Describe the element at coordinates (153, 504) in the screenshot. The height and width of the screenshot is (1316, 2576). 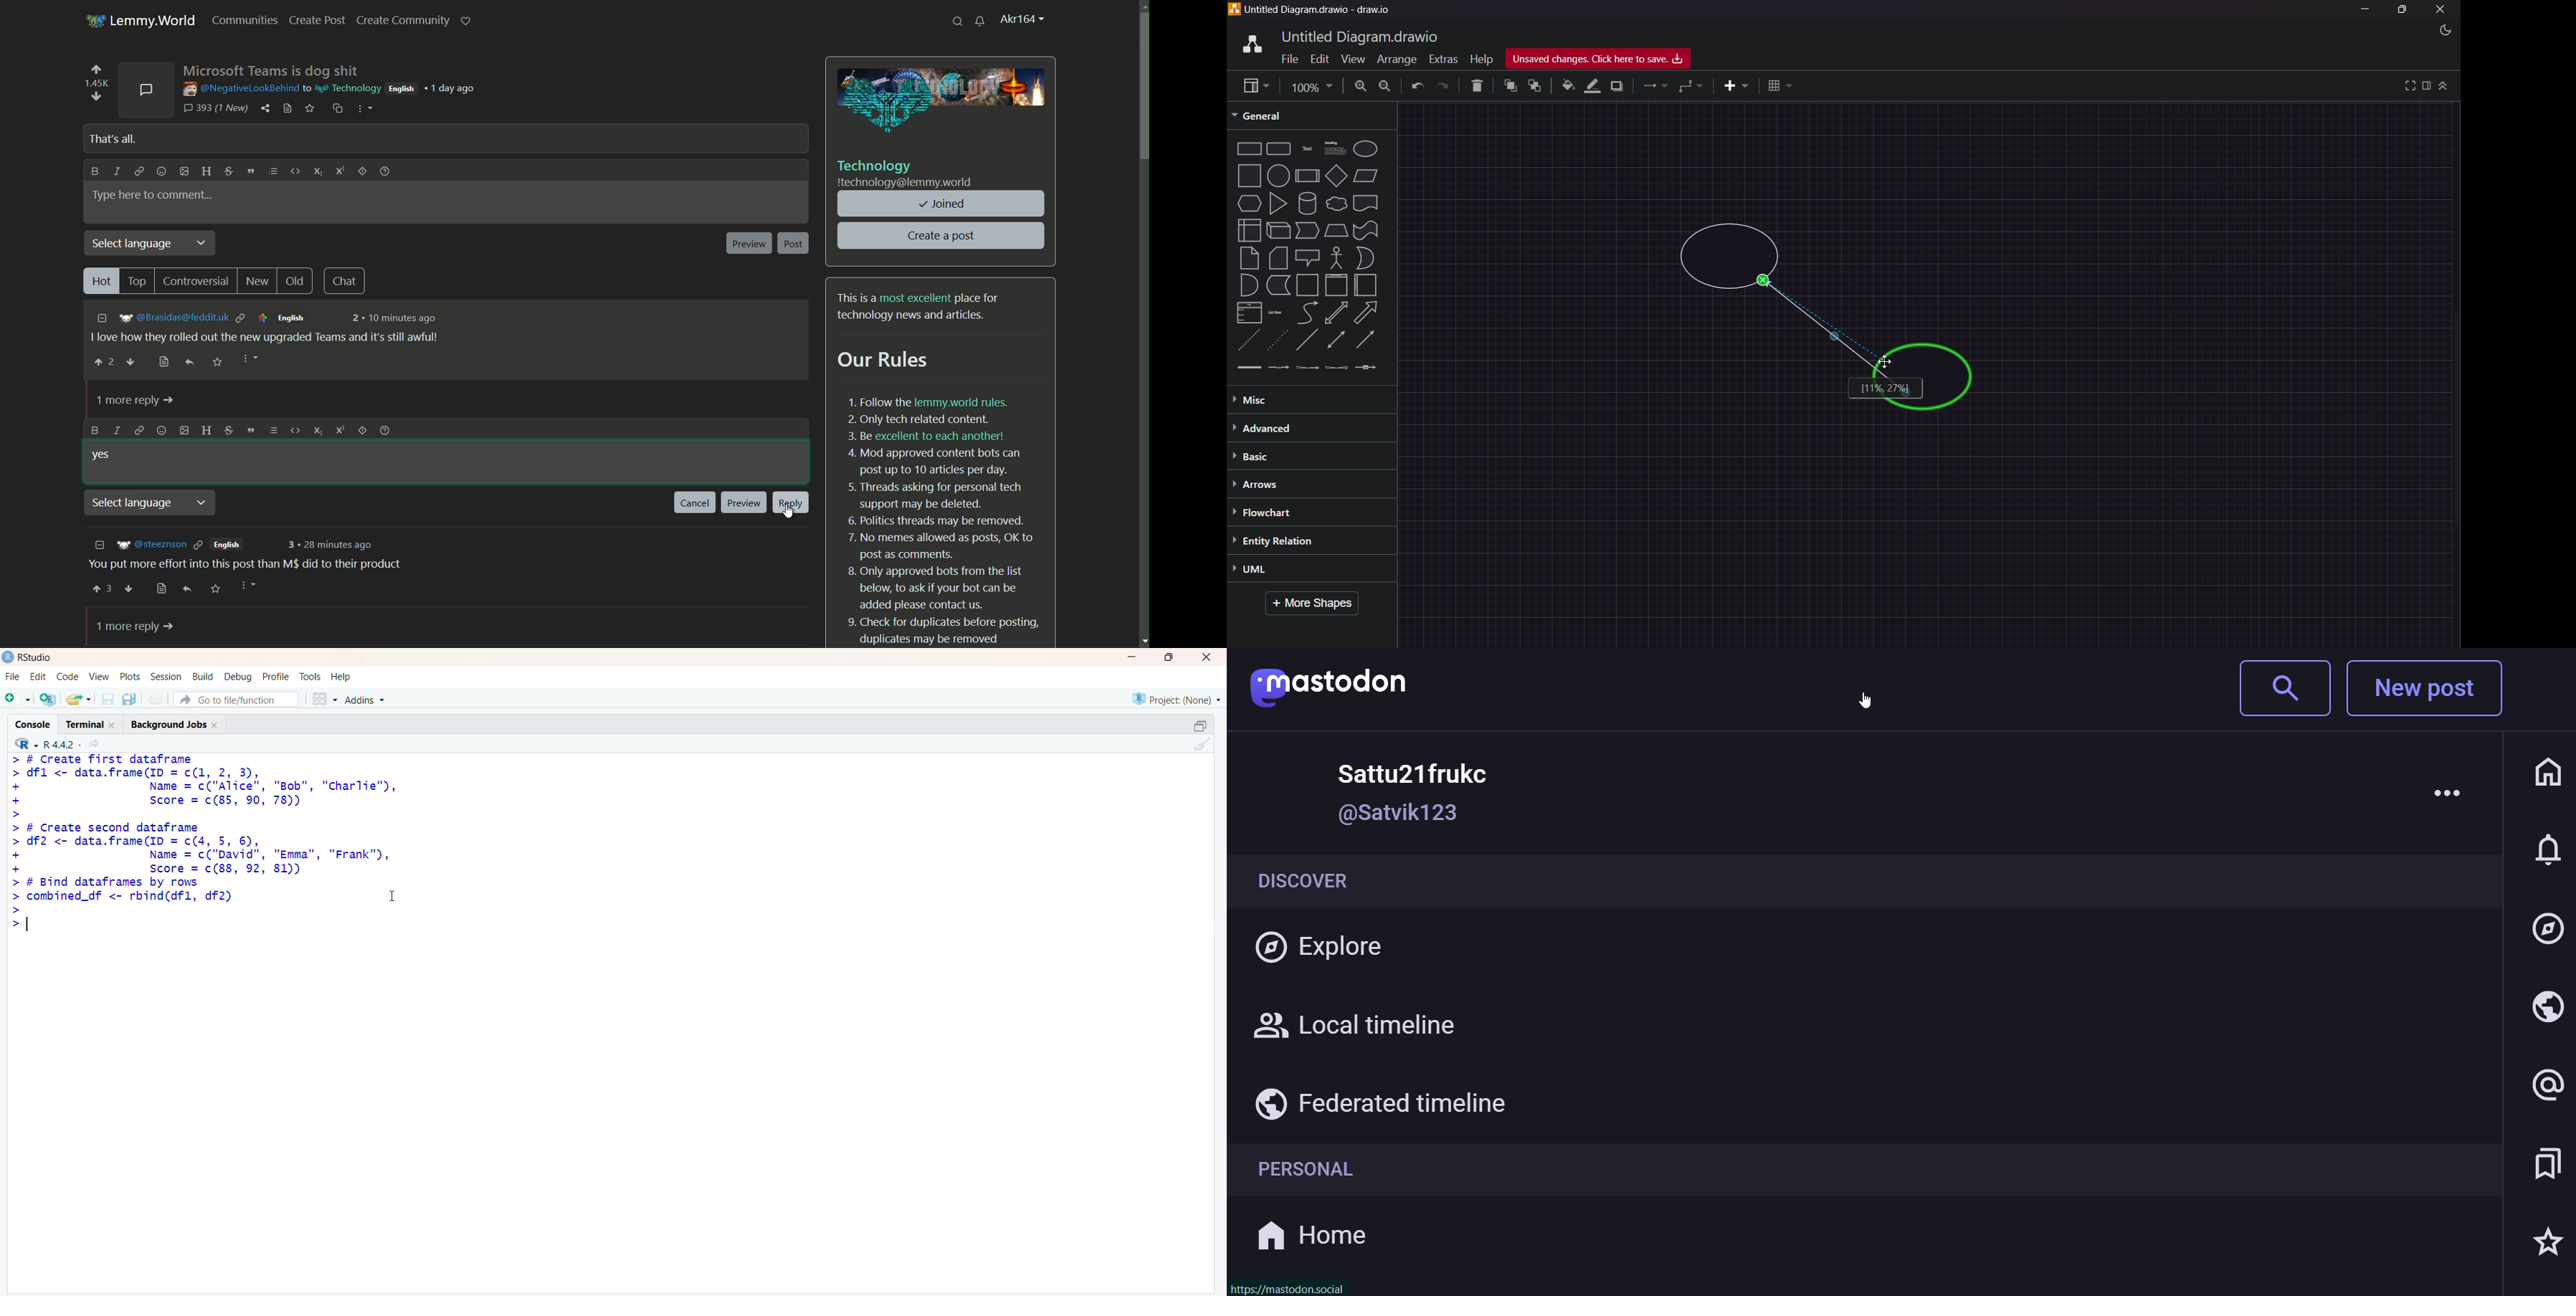
I see `select language dropdown` at that location.